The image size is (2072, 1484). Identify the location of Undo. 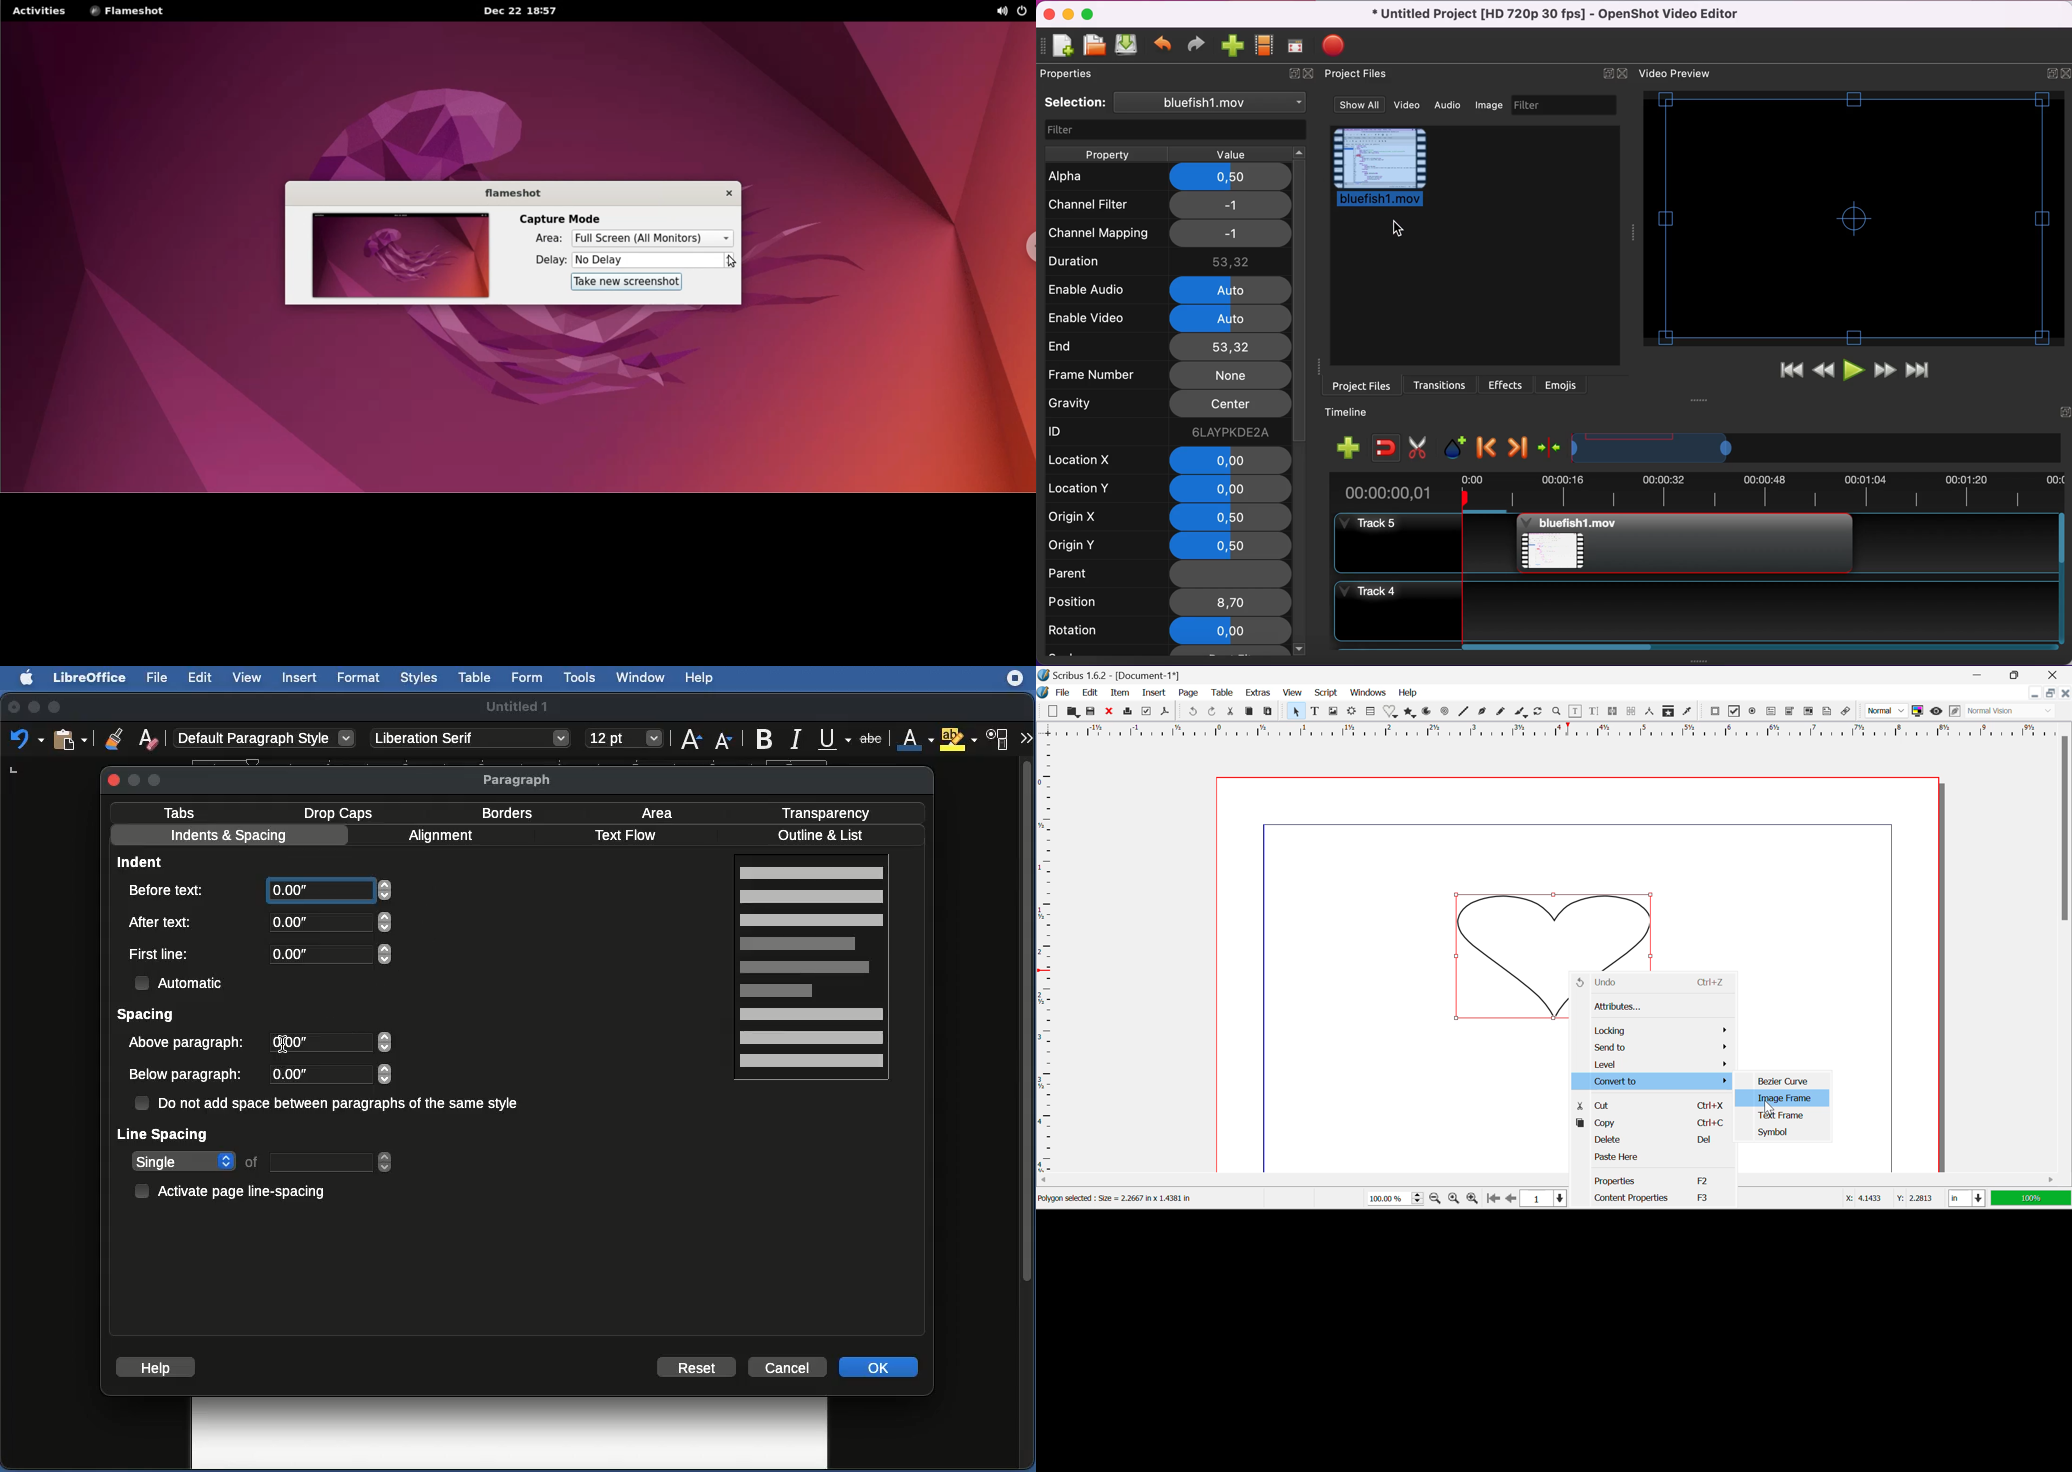
(1652, 983).